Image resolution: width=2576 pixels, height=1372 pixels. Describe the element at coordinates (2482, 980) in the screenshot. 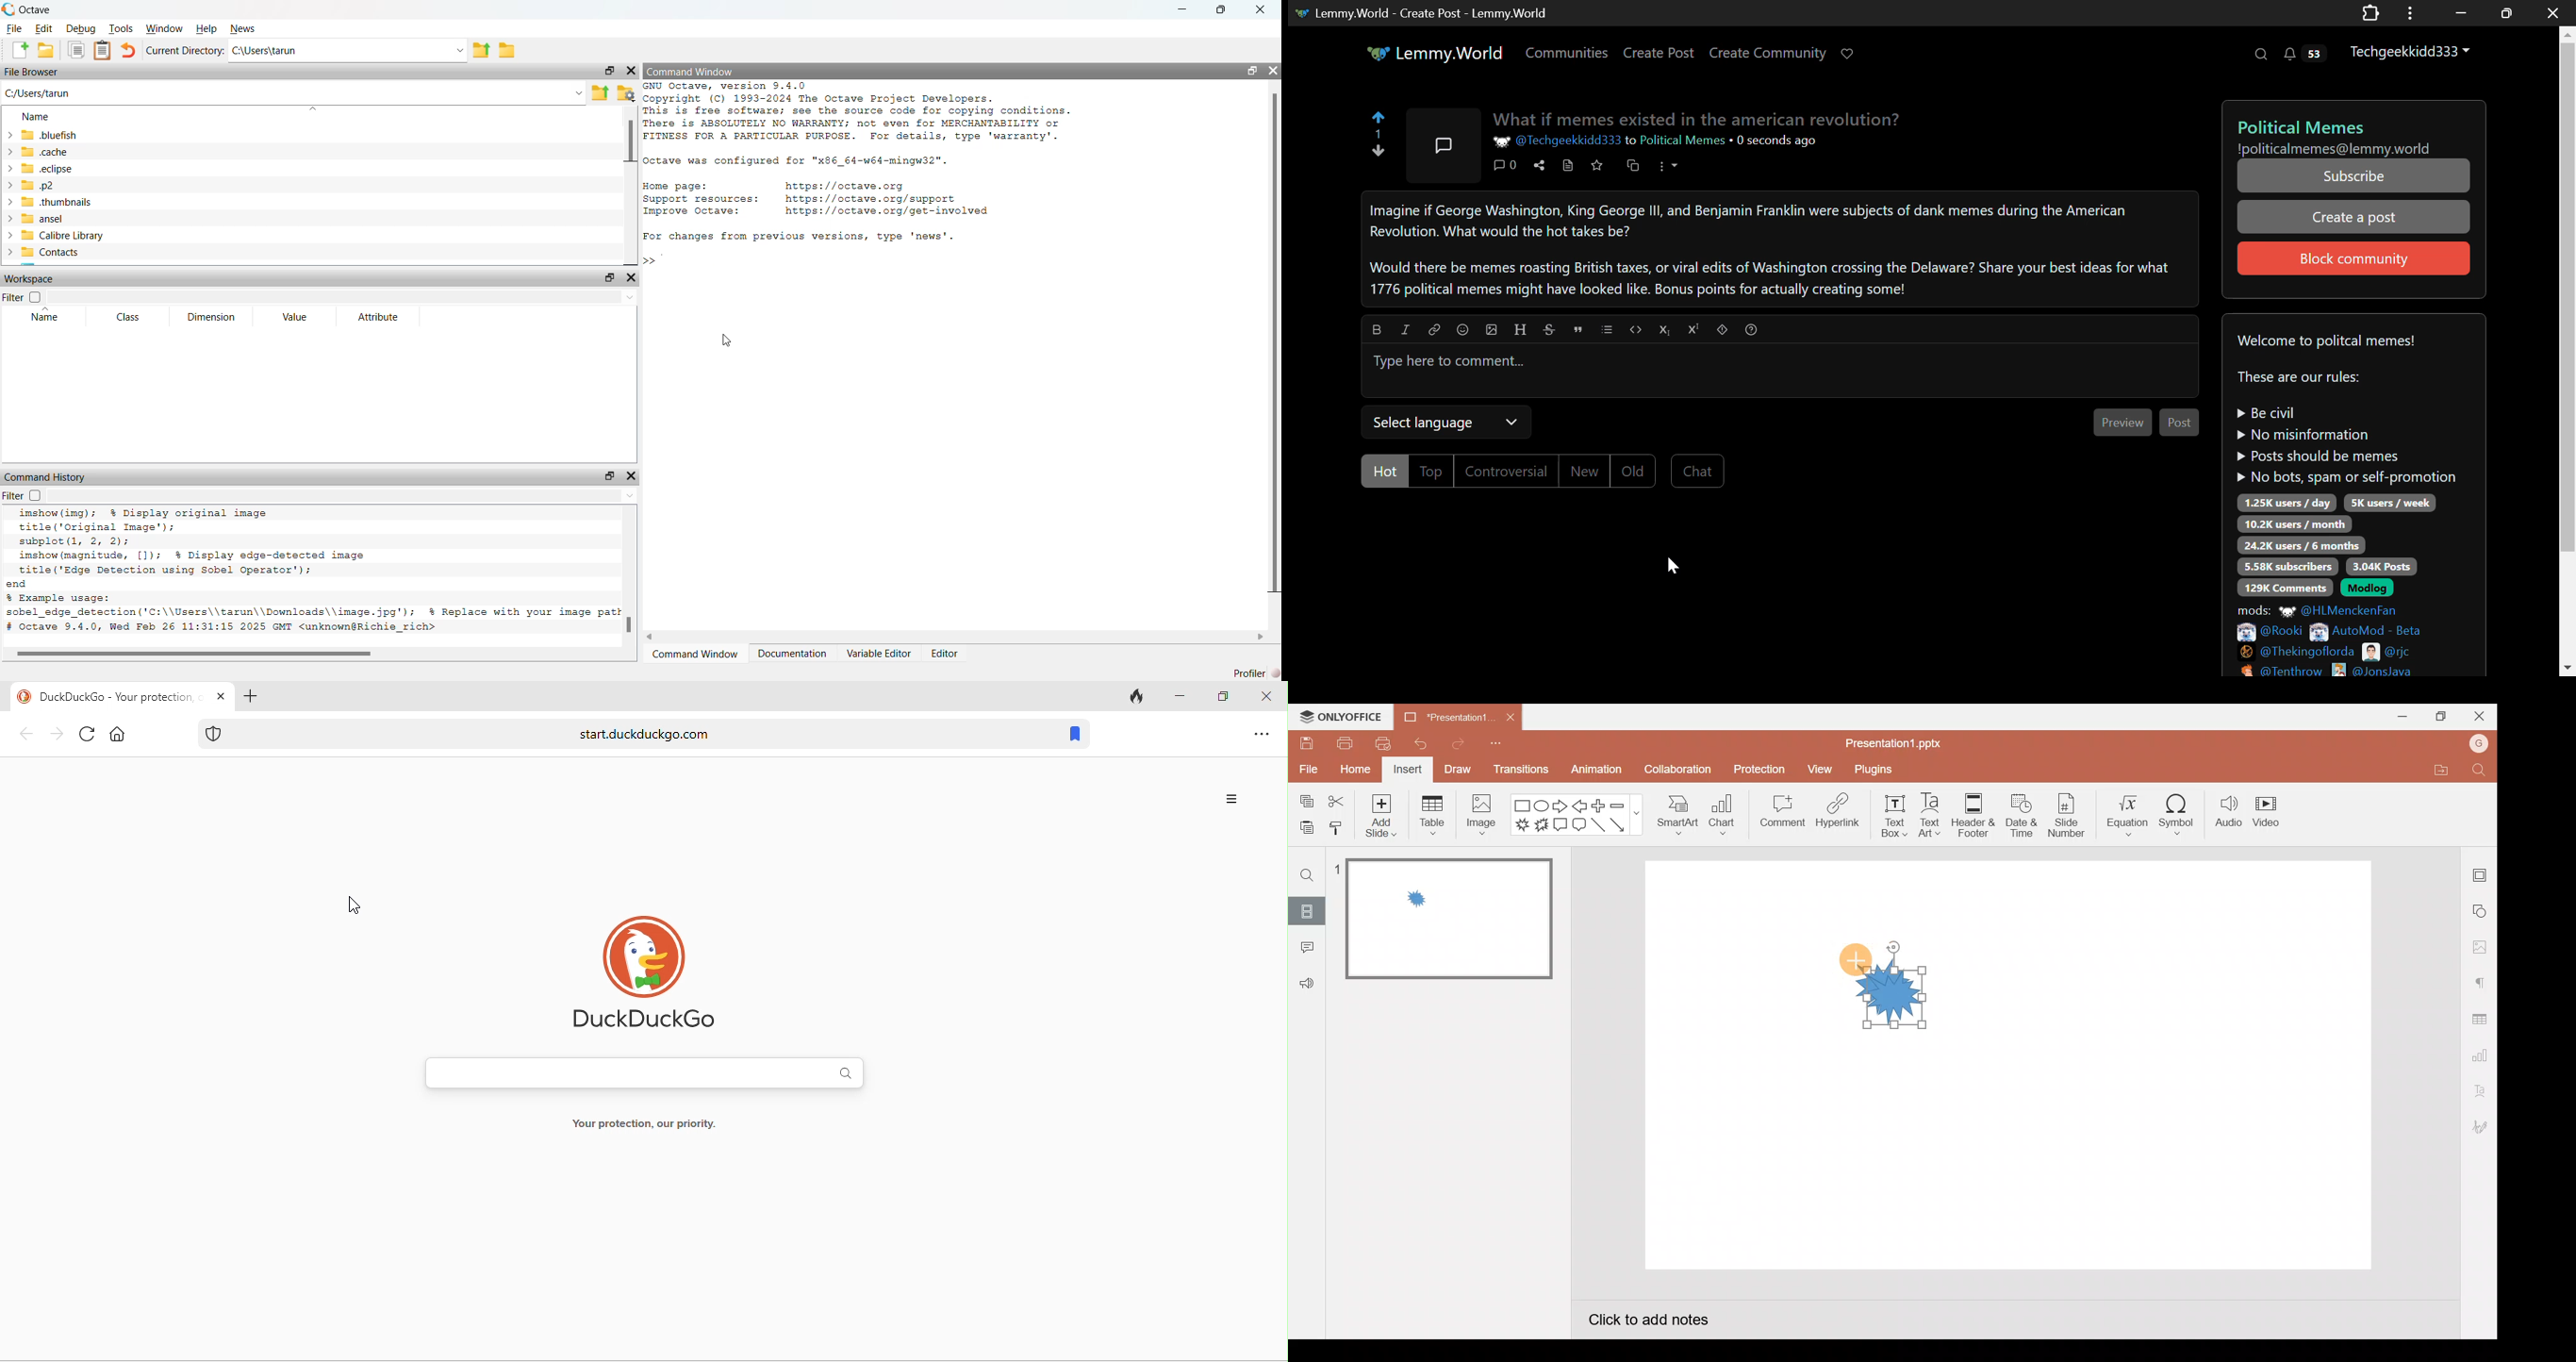

I see `Paragraph settings` at that location.